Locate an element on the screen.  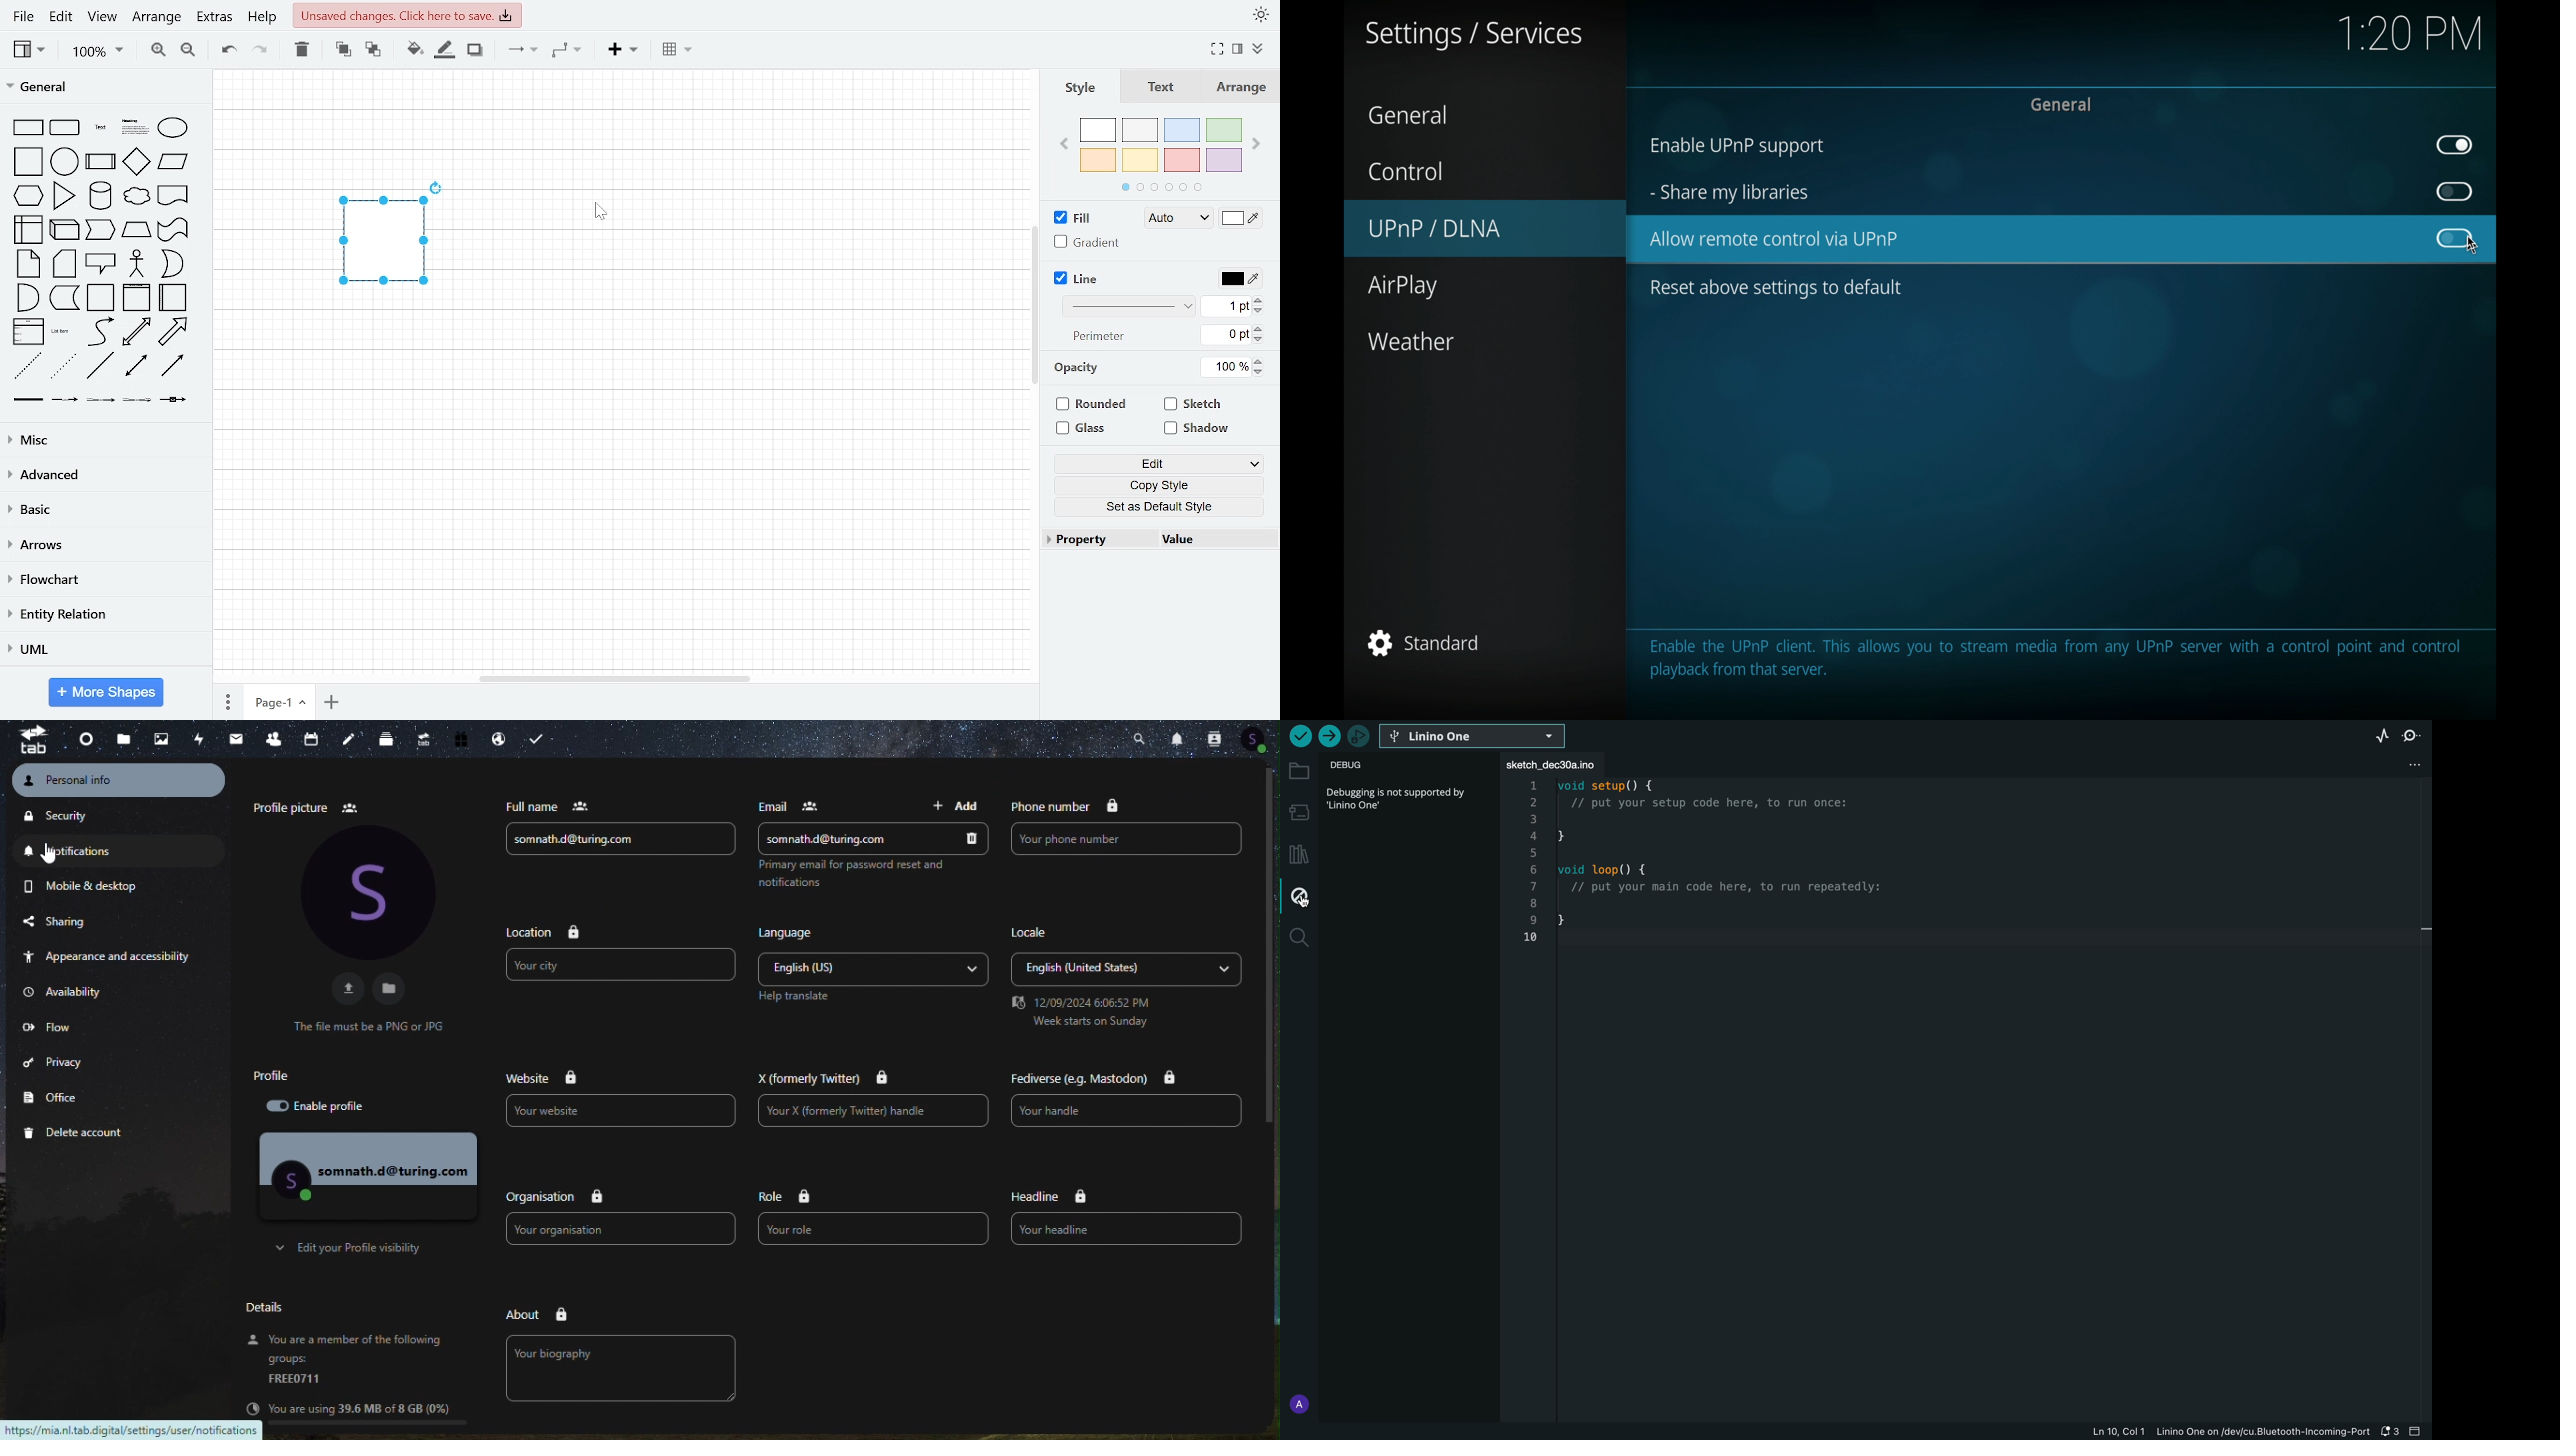
somnath.d@turing.com is located at coordinates (871, 839).